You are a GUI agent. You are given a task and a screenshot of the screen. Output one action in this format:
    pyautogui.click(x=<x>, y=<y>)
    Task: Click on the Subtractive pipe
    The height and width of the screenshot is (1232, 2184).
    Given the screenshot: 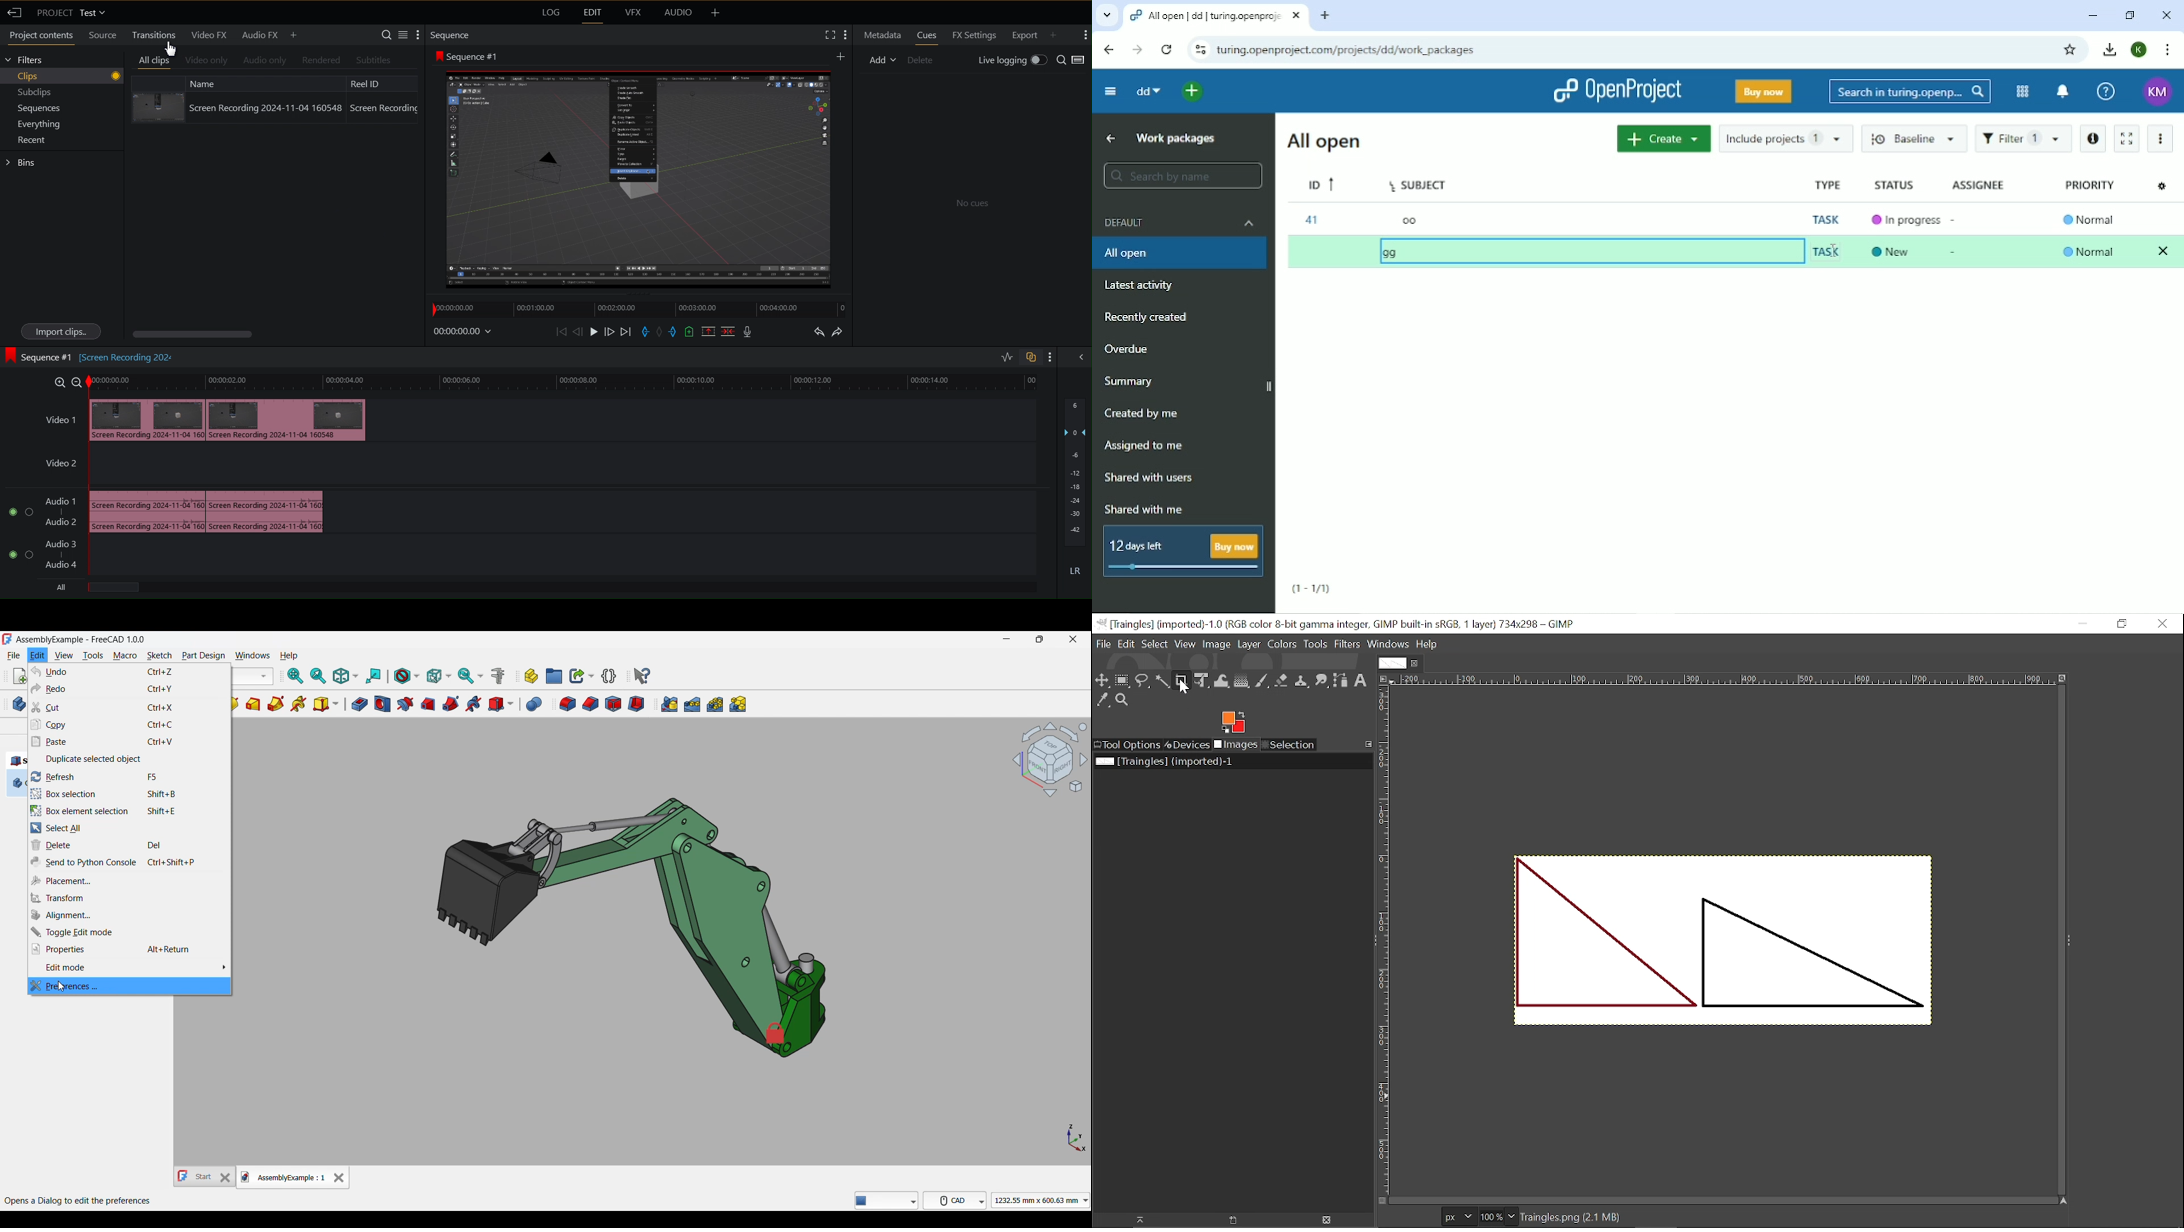 What is the action you would take?
    pyautogui.click(x=451, y=704)
    